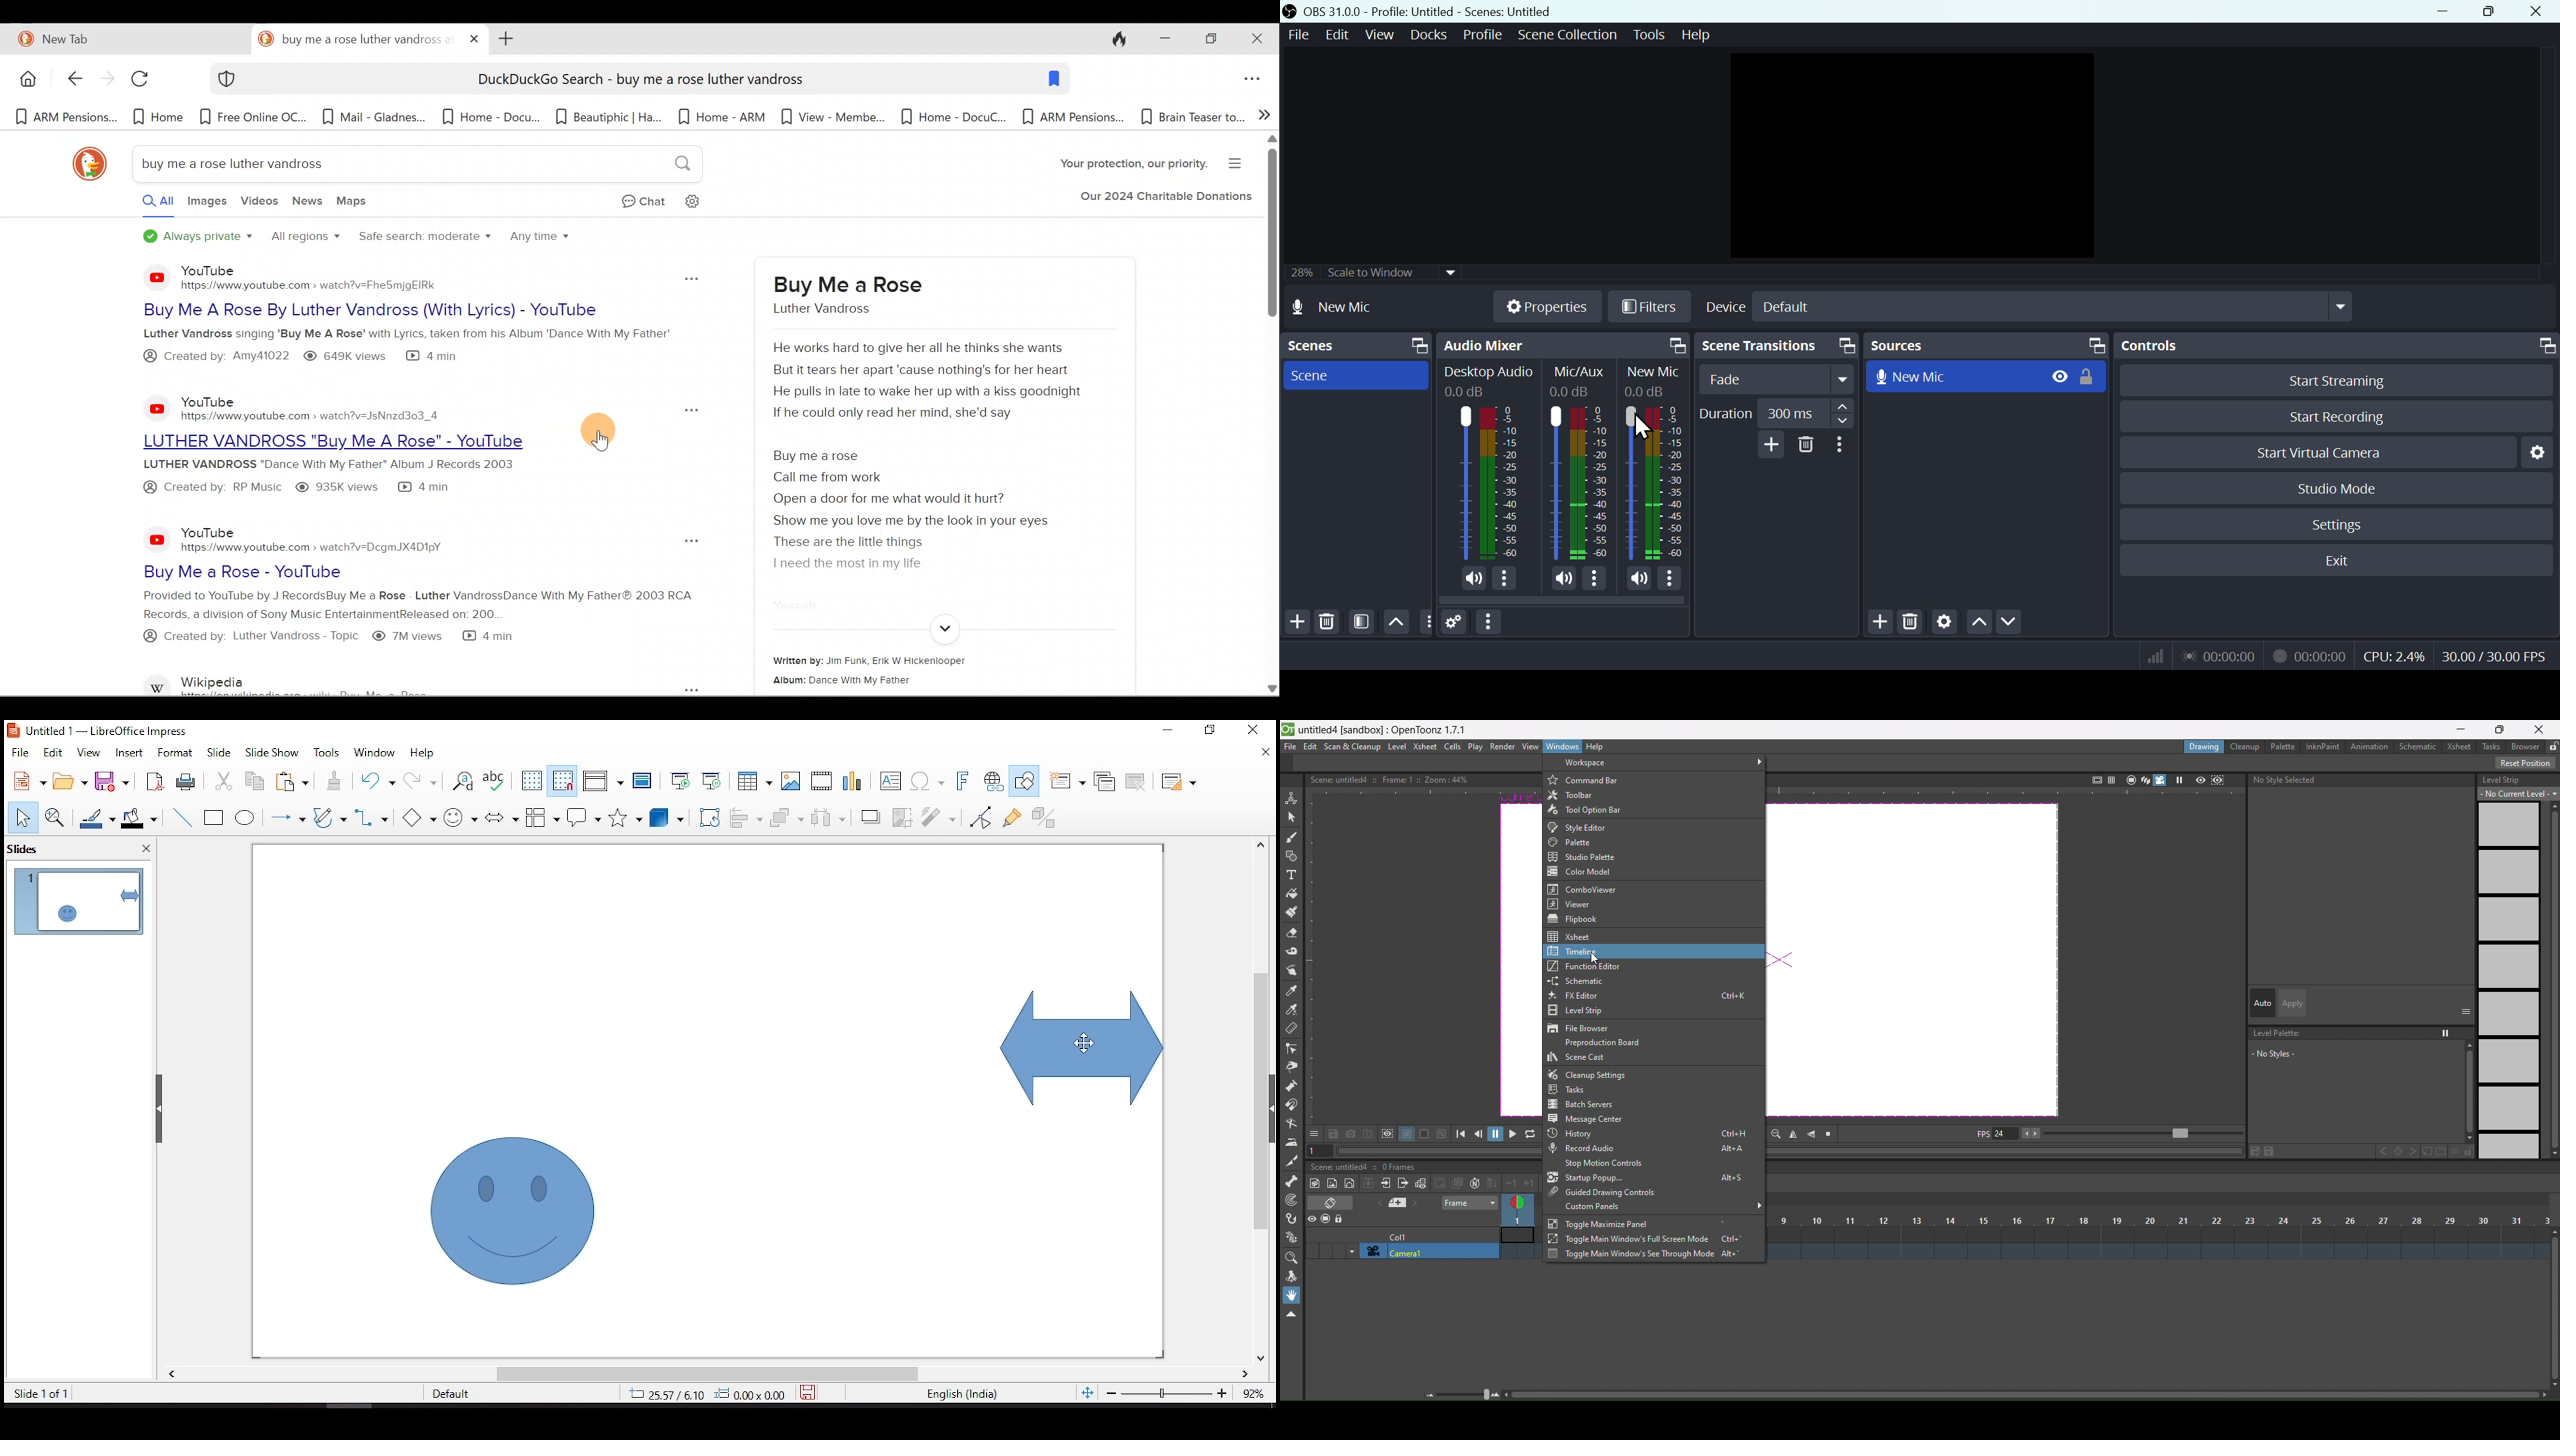 This screenshot has height=1456, width=2576. Describe the element at coordinates (2541, 452) in the screenshot. I see `Settings` at that location.